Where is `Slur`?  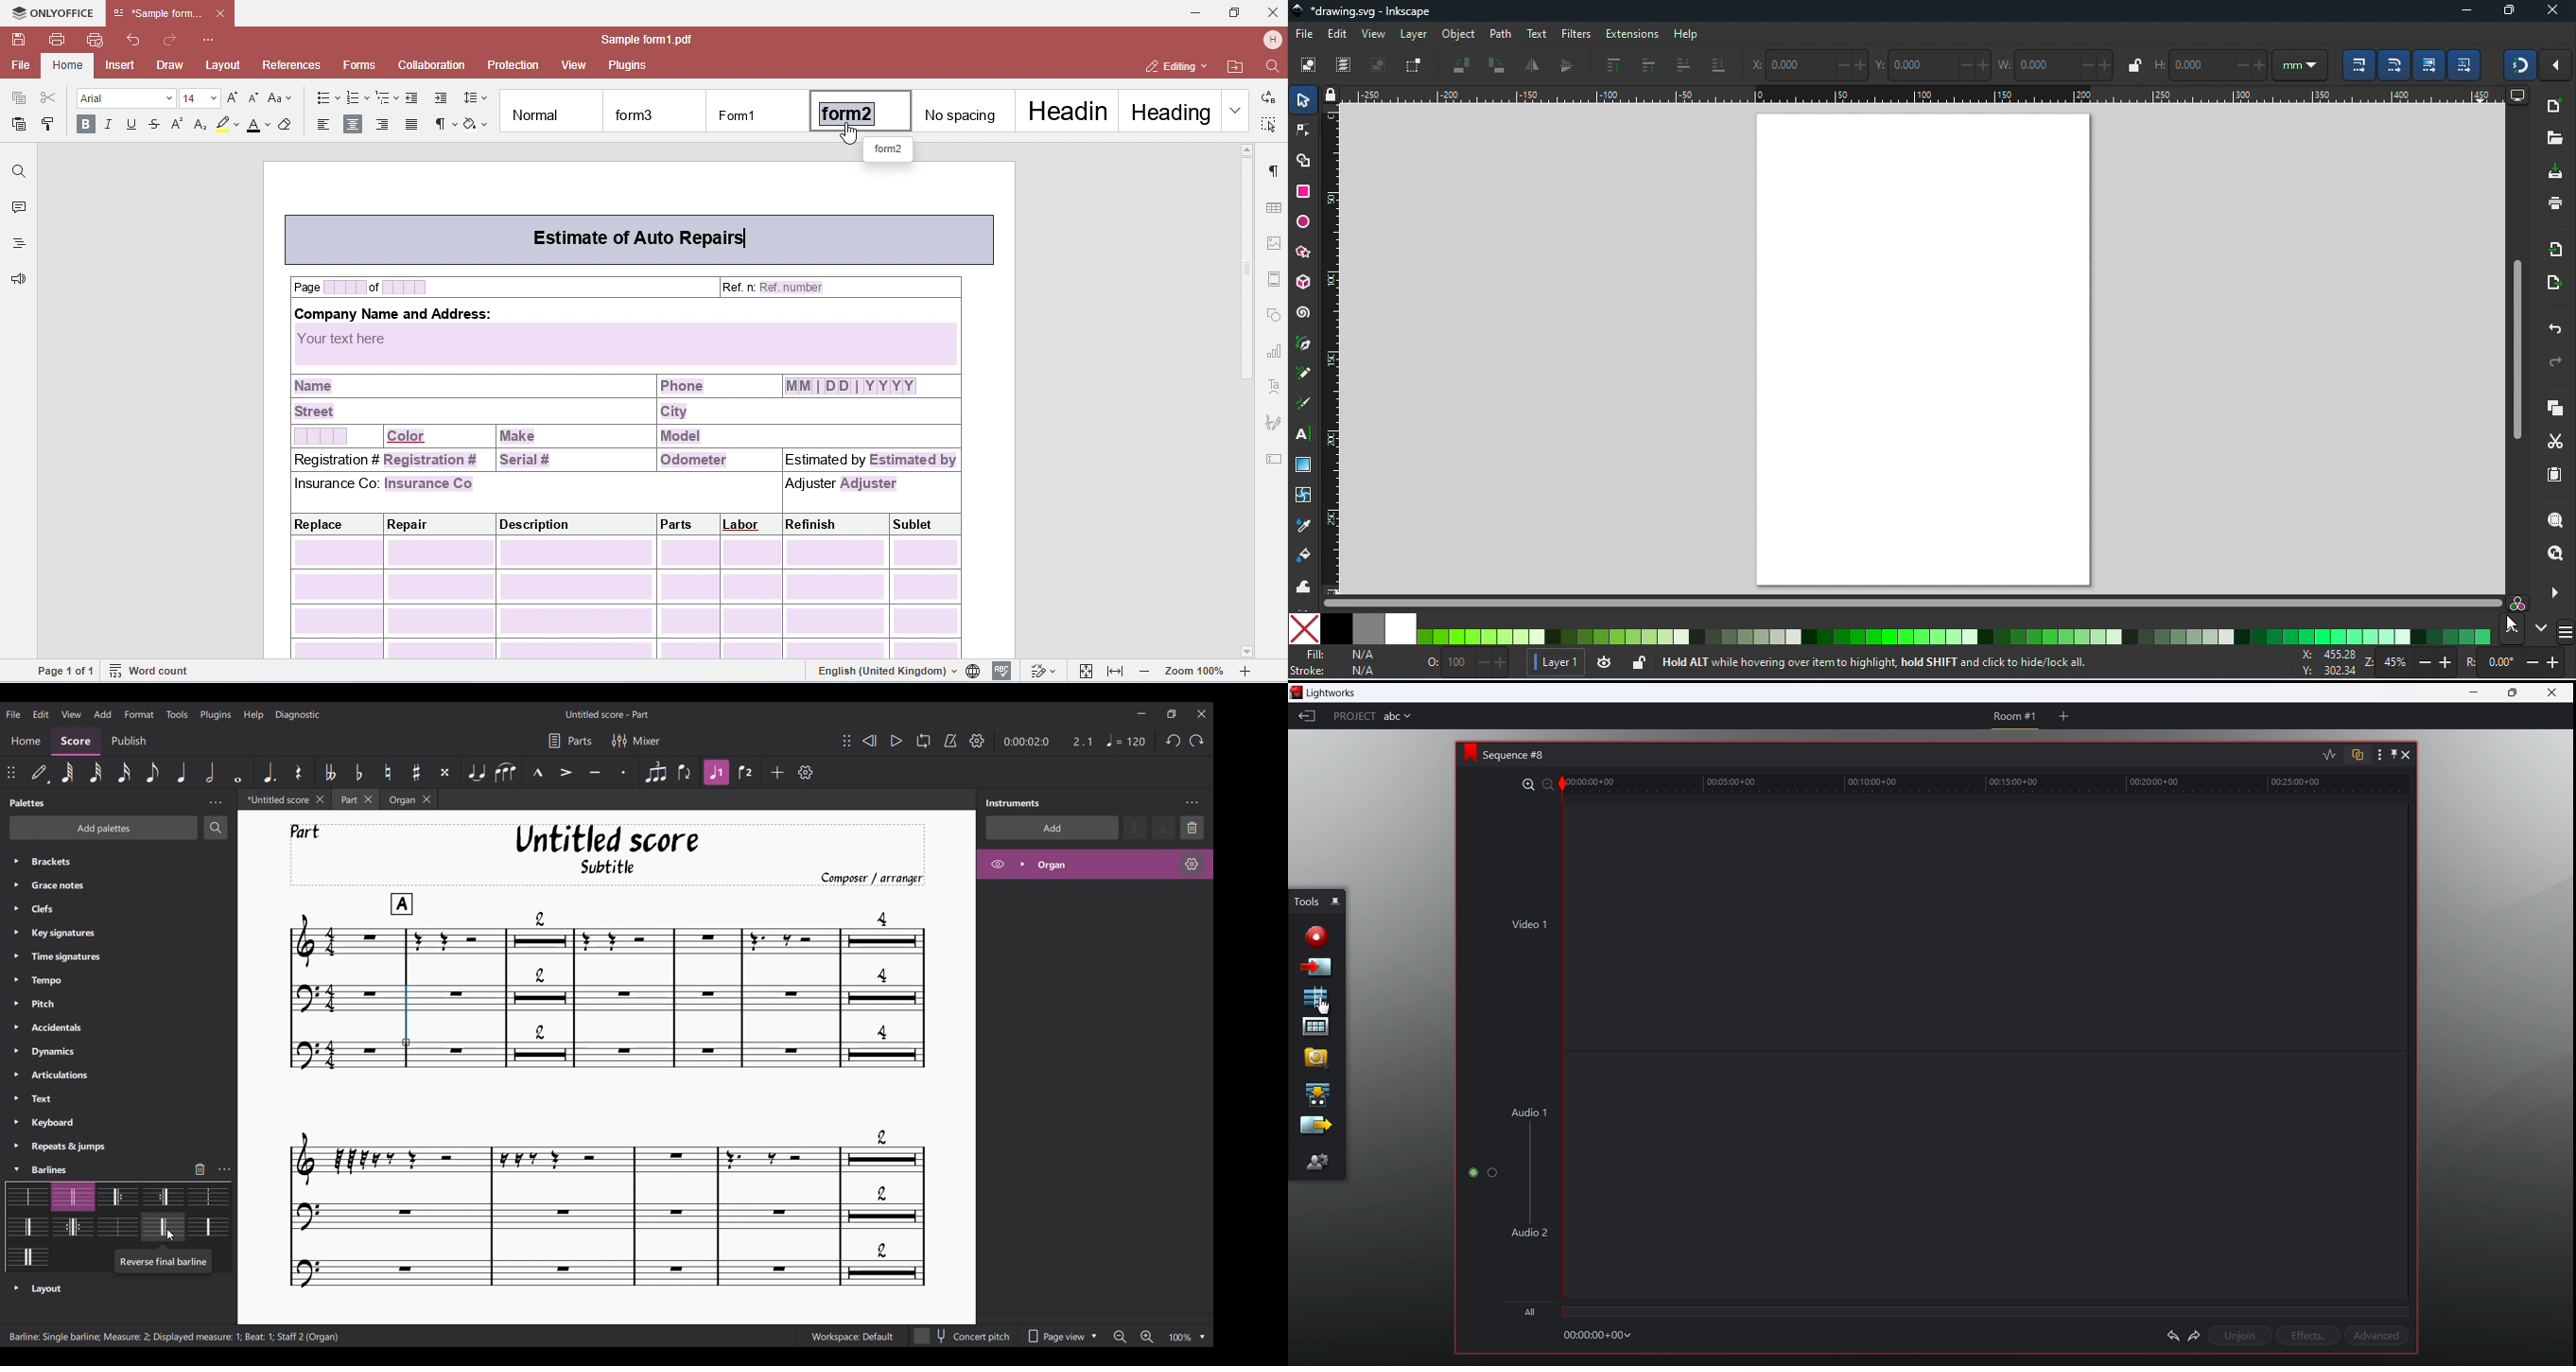 Slur is located at coordinates (506, 772).